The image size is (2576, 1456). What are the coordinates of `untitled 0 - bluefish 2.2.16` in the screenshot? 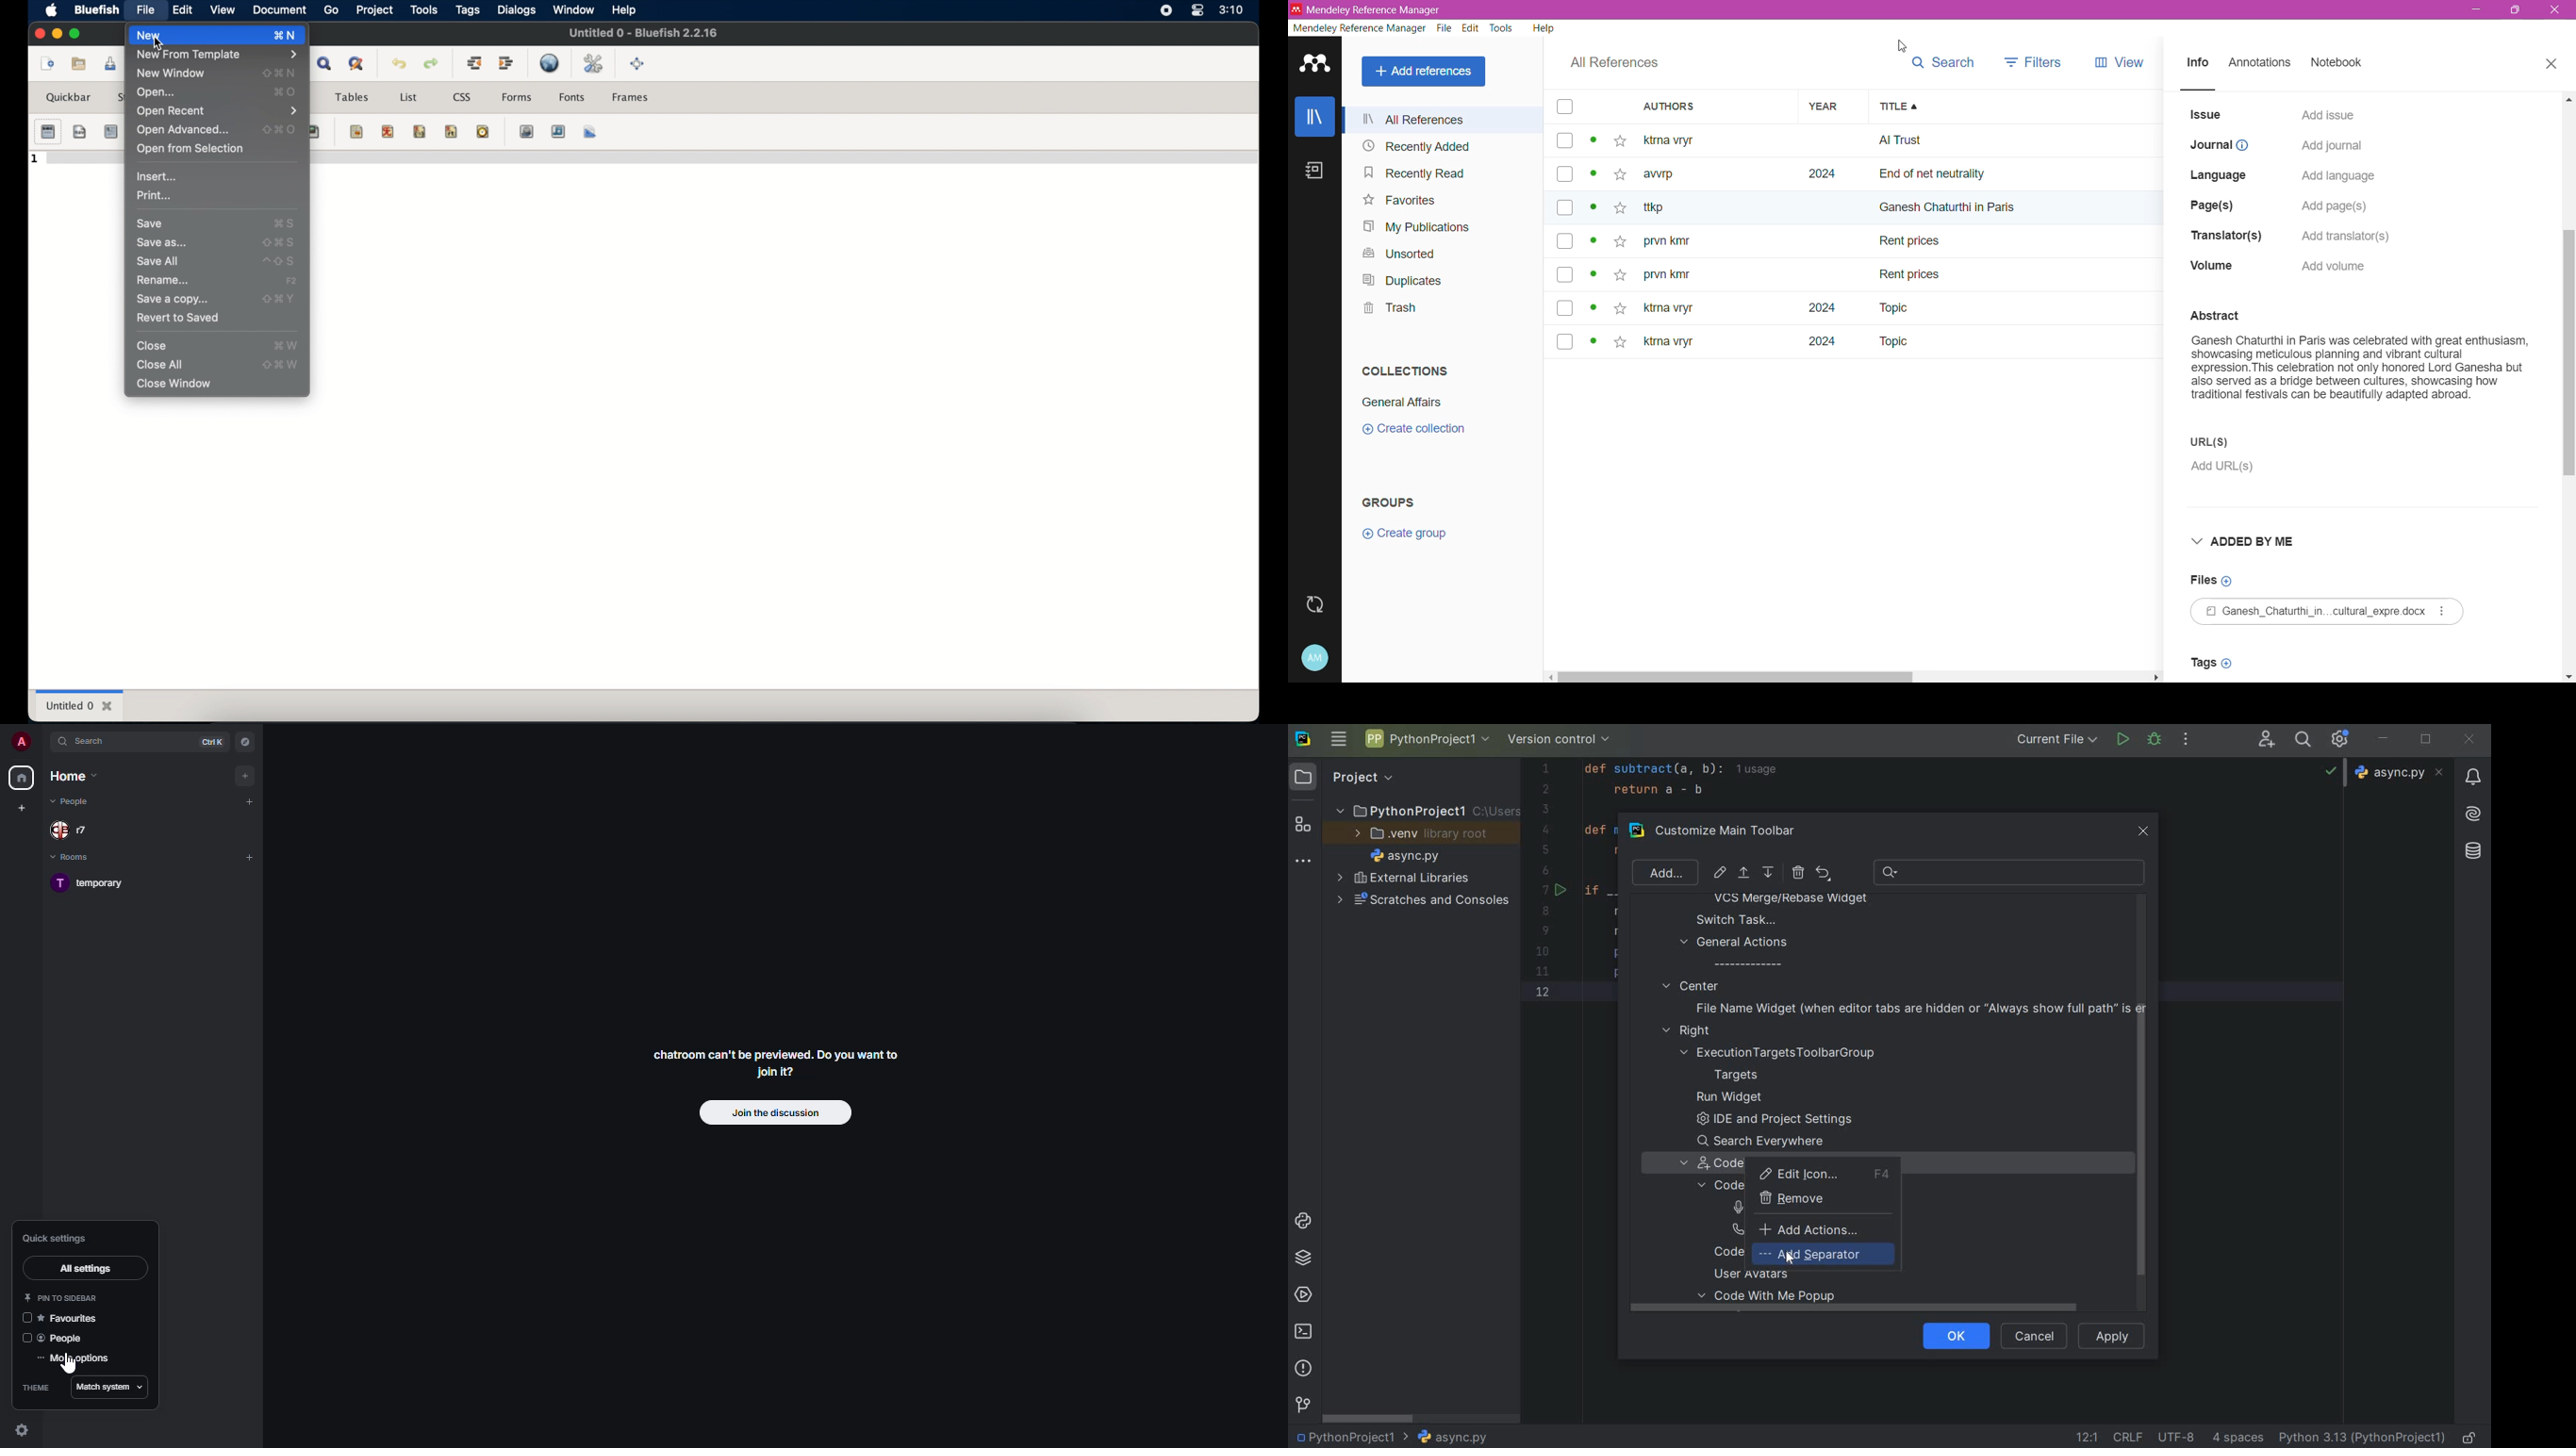 It's located at (643, 32).